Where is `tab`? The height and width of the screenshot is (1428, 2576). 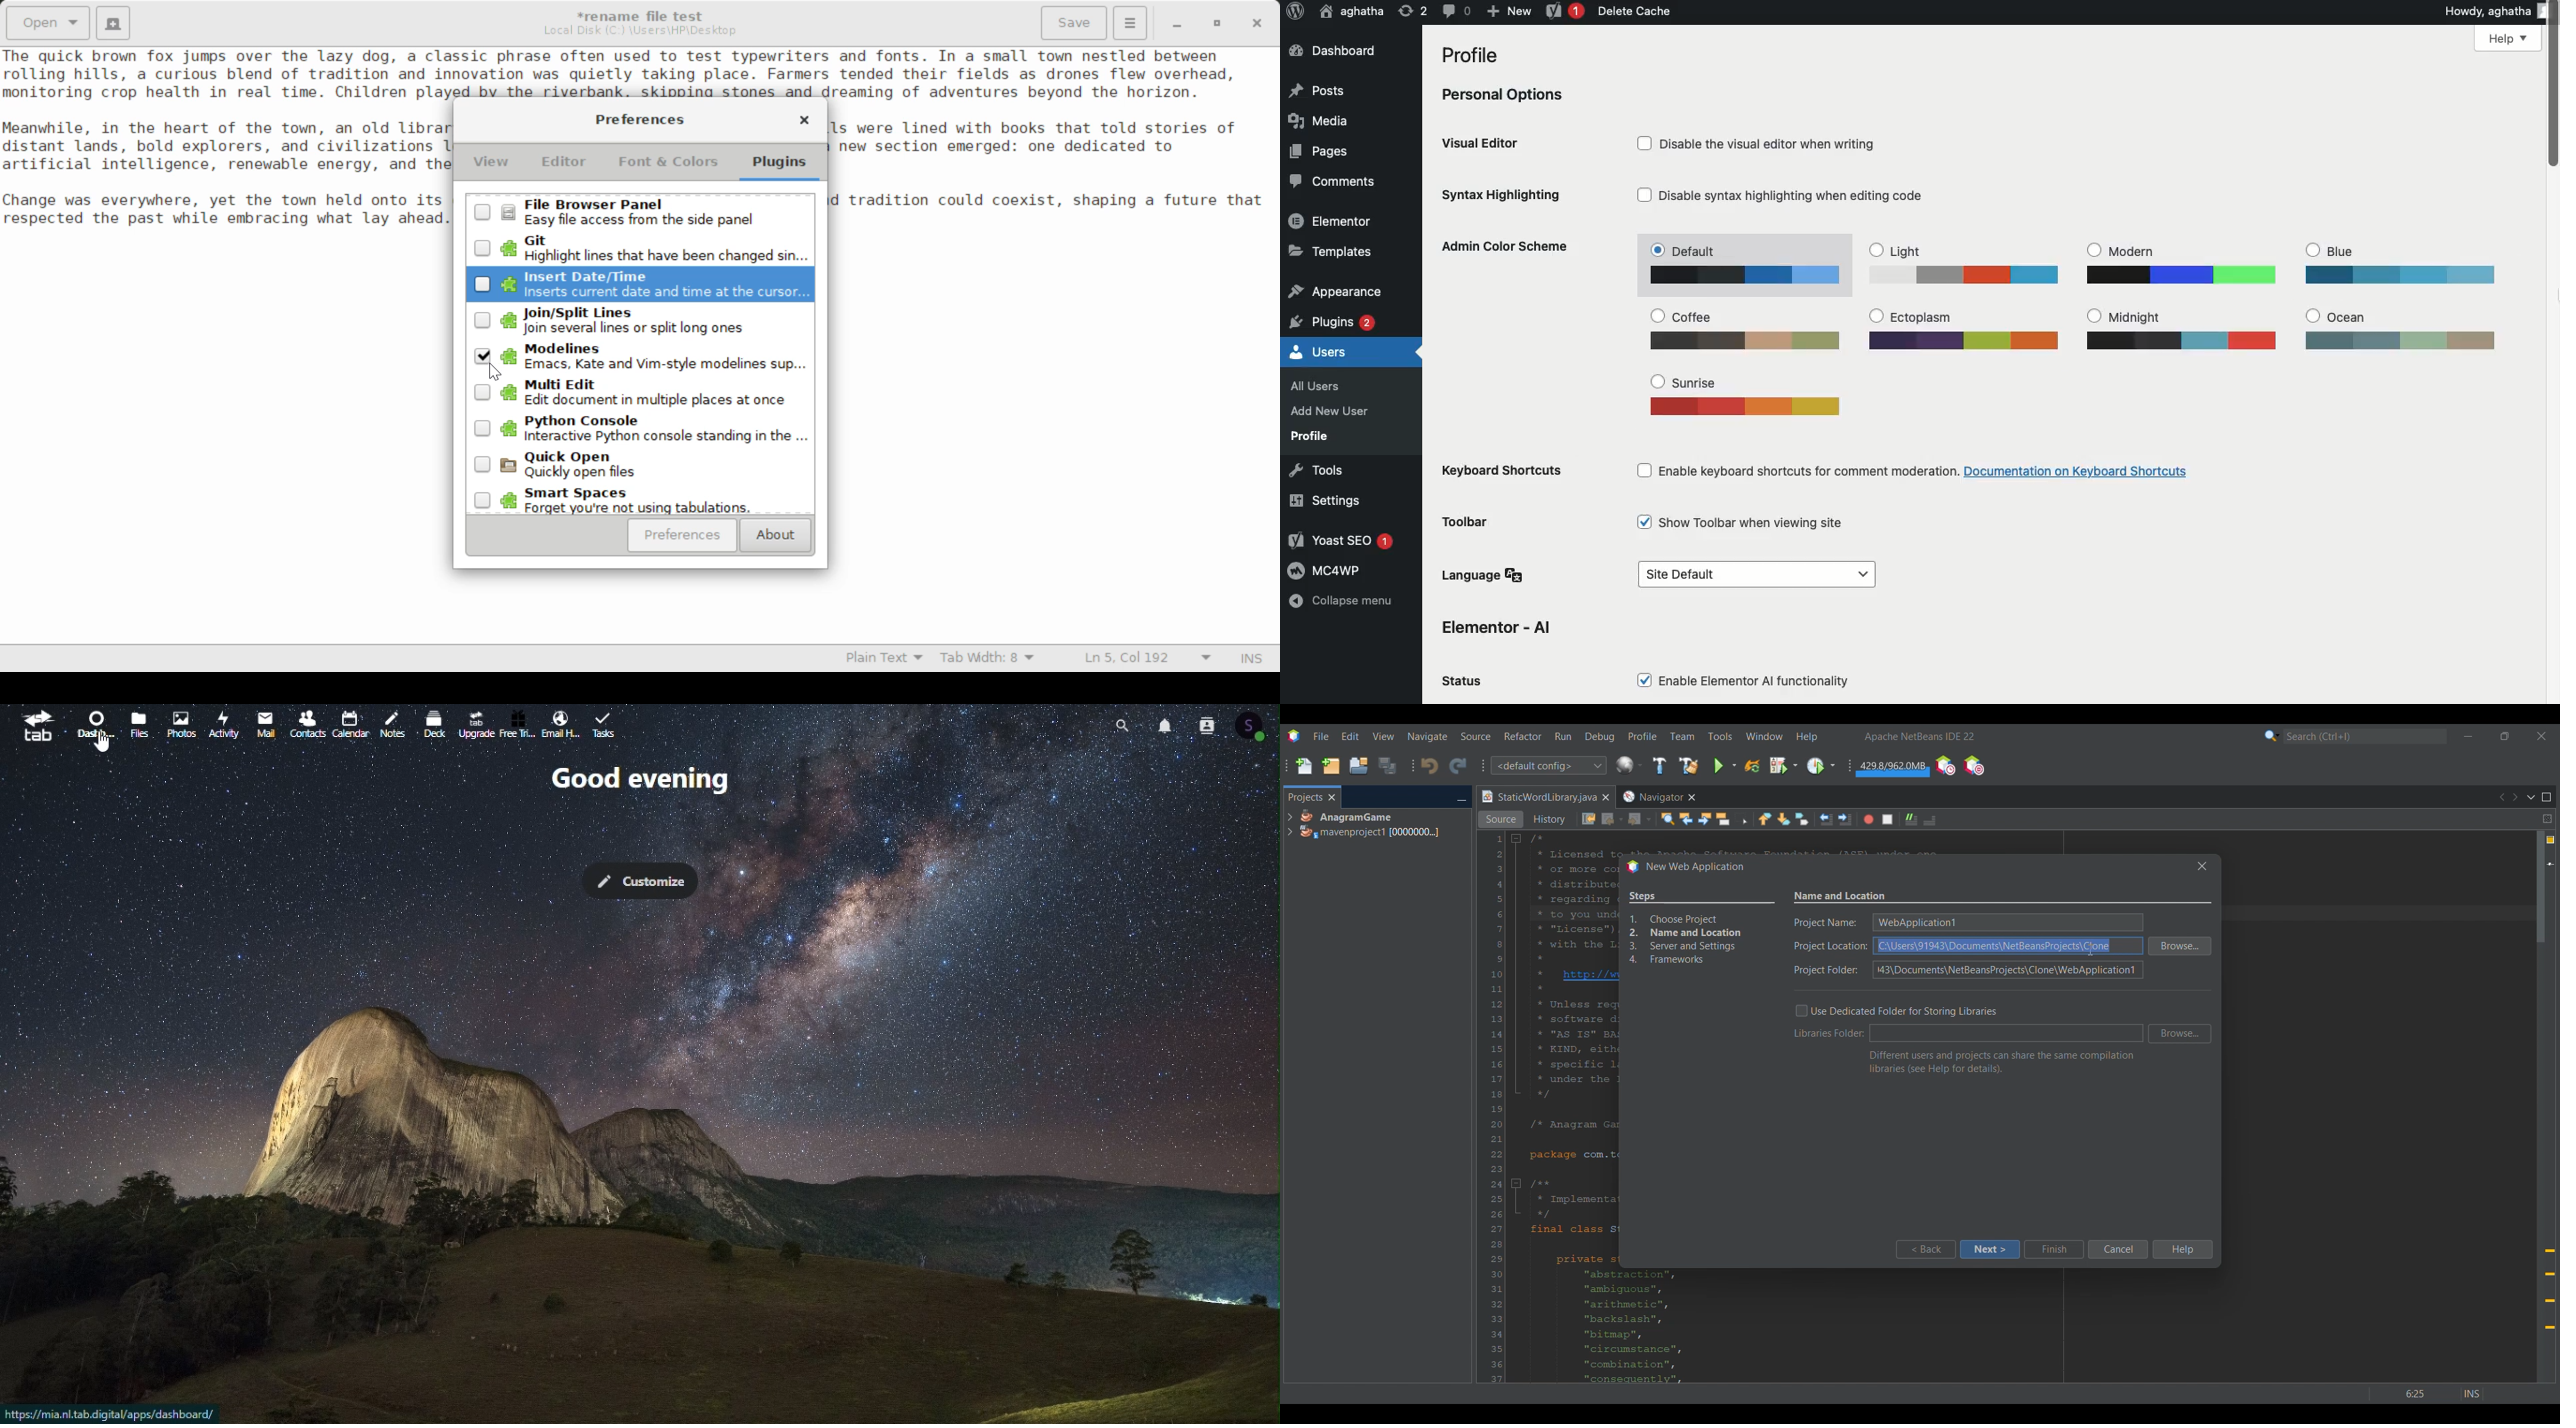 tab is located at coordinates (37, 730).